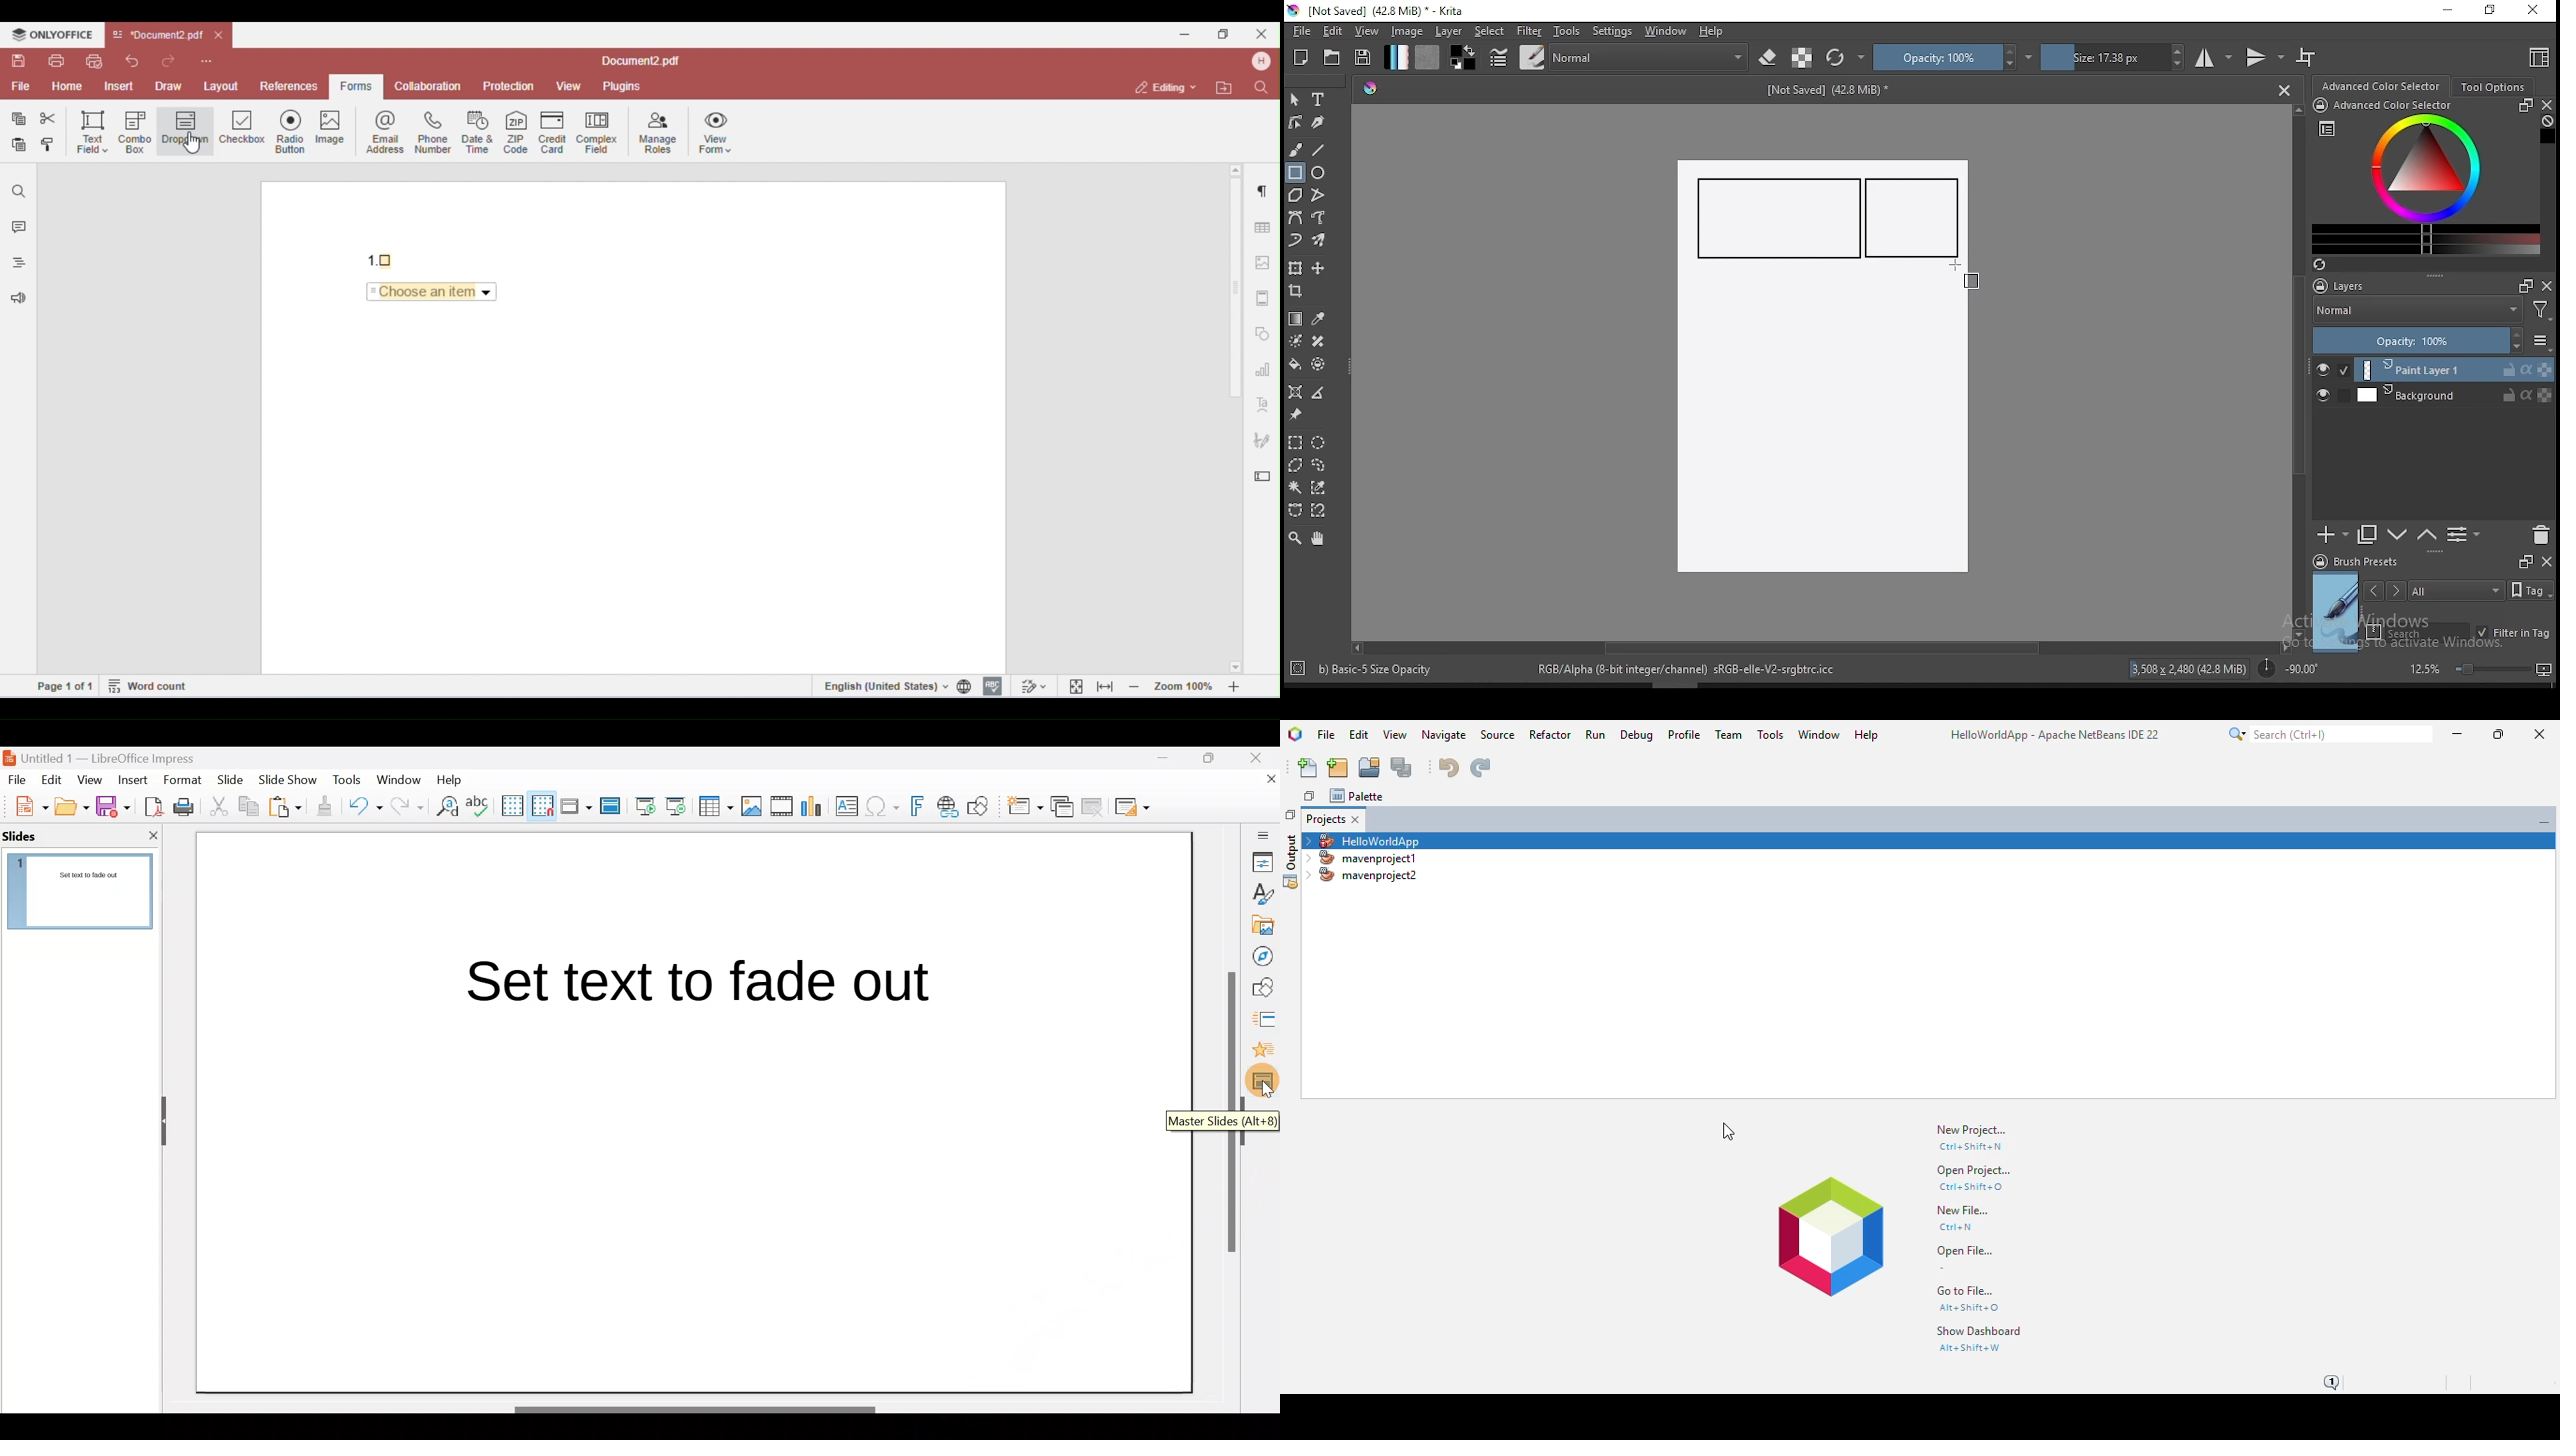 Image resolution: width=2576 pixels, height=1456 pixels. What do you see at coordinates (703, 1396) in the screenshot?
I see `Scroll bar` at bounding box center [703, 1396].